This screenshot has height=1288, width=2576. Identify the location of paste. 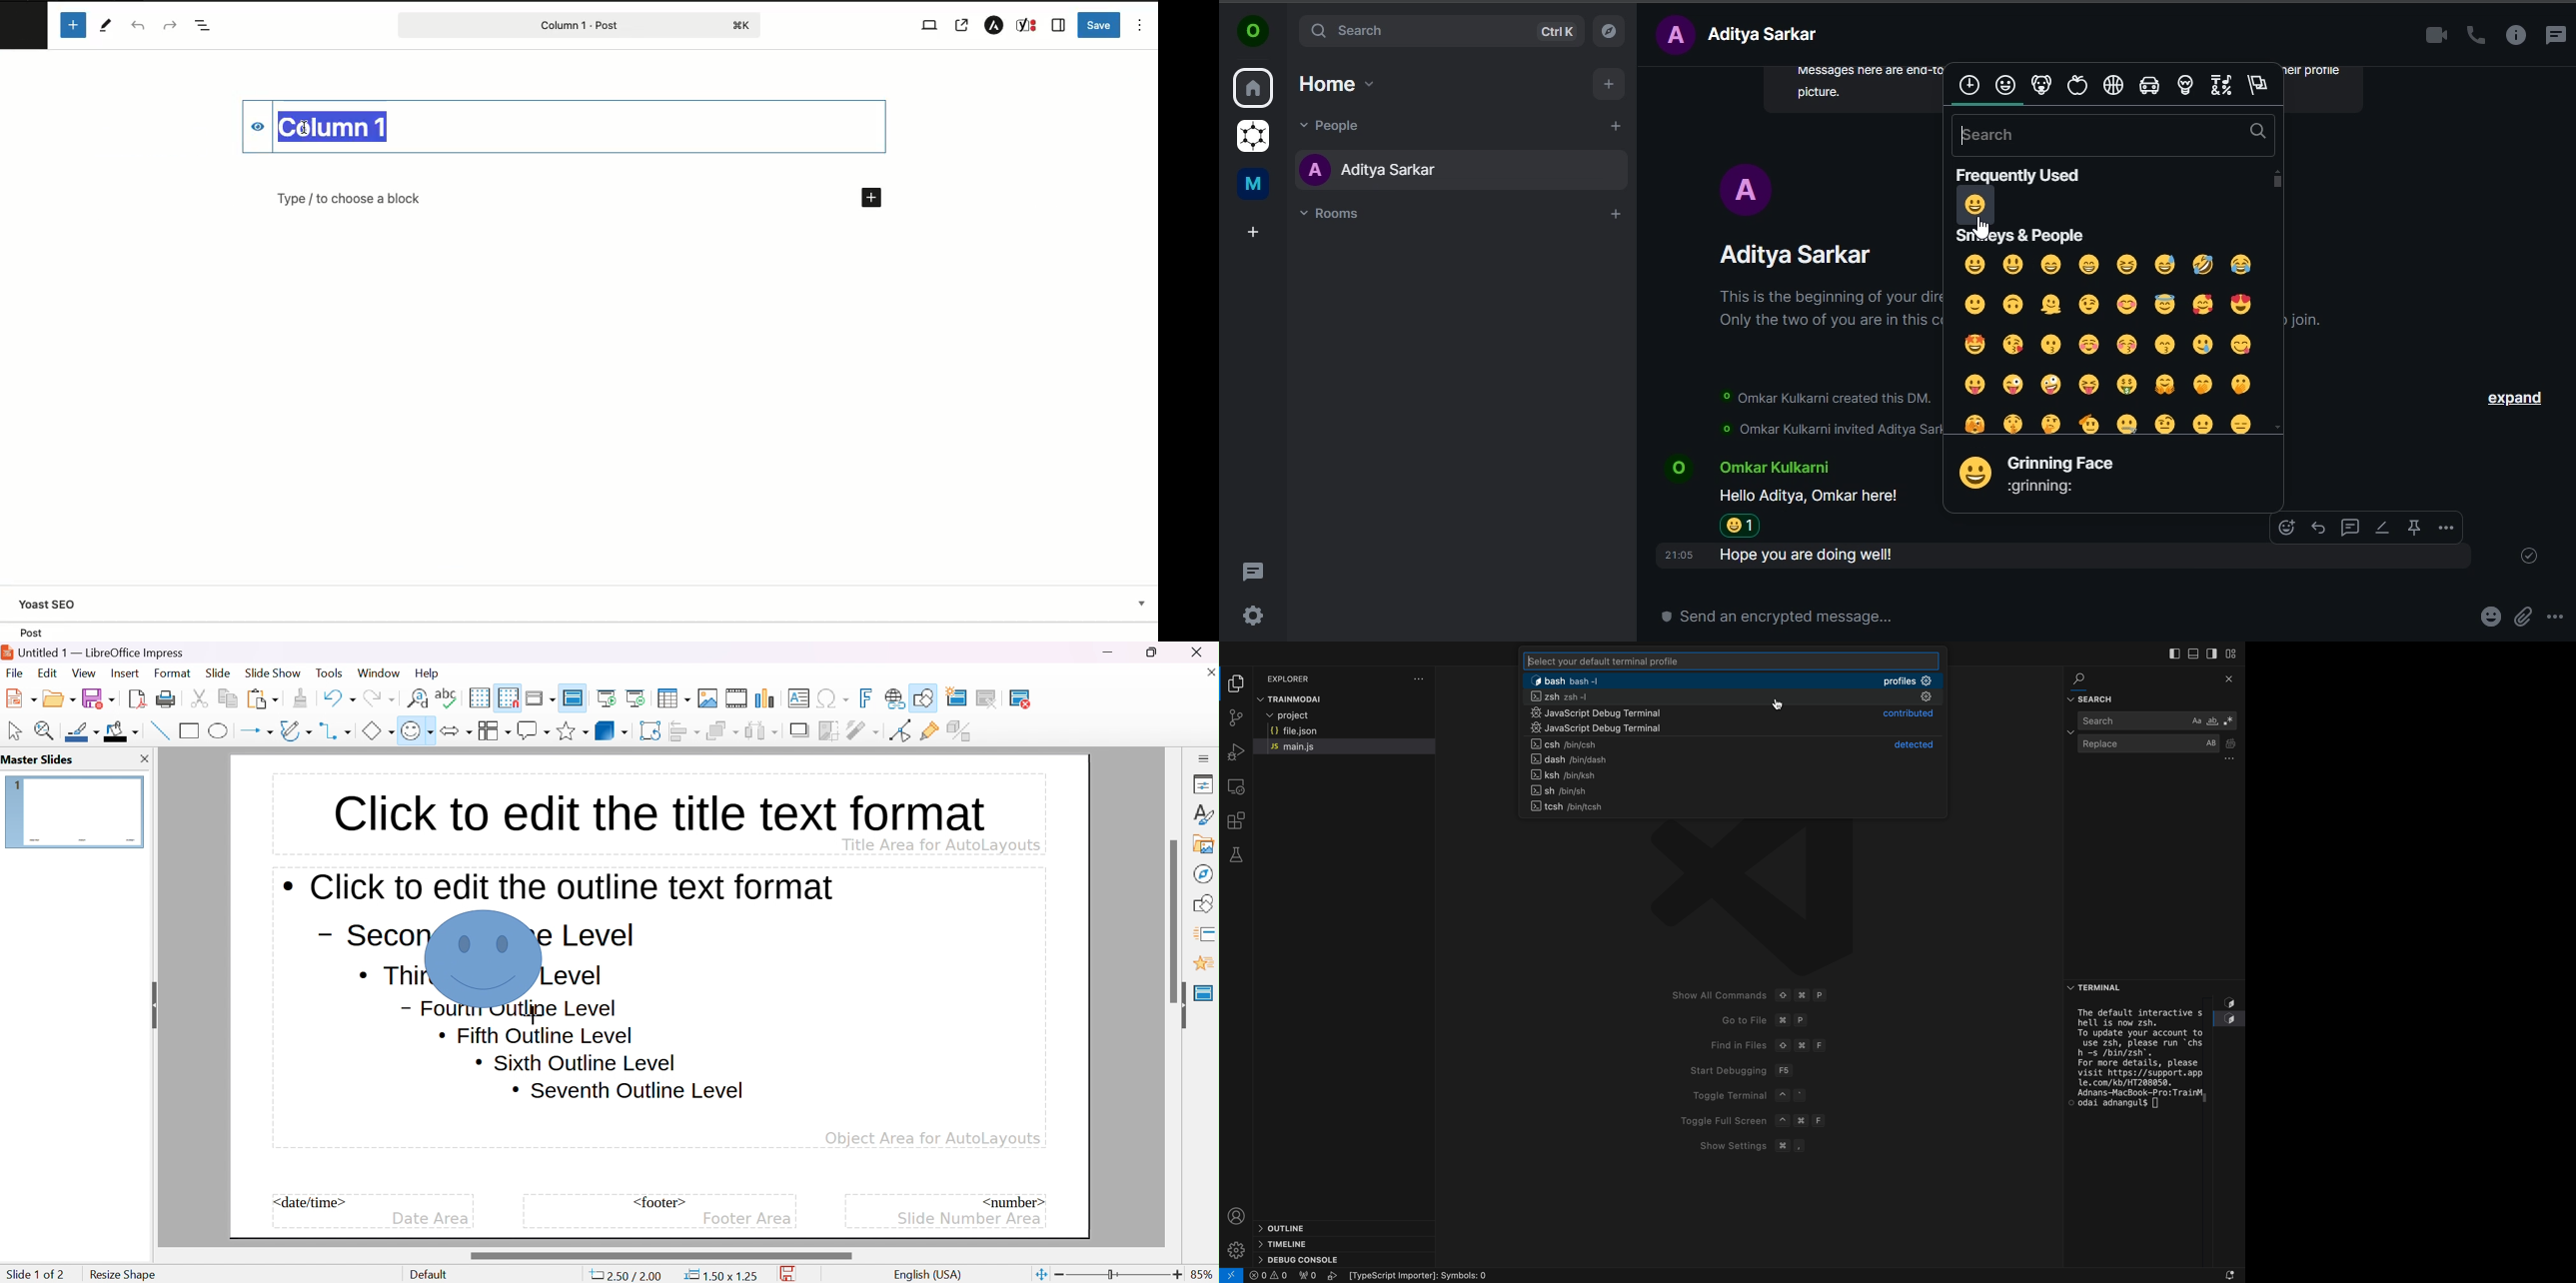
(263, 698).